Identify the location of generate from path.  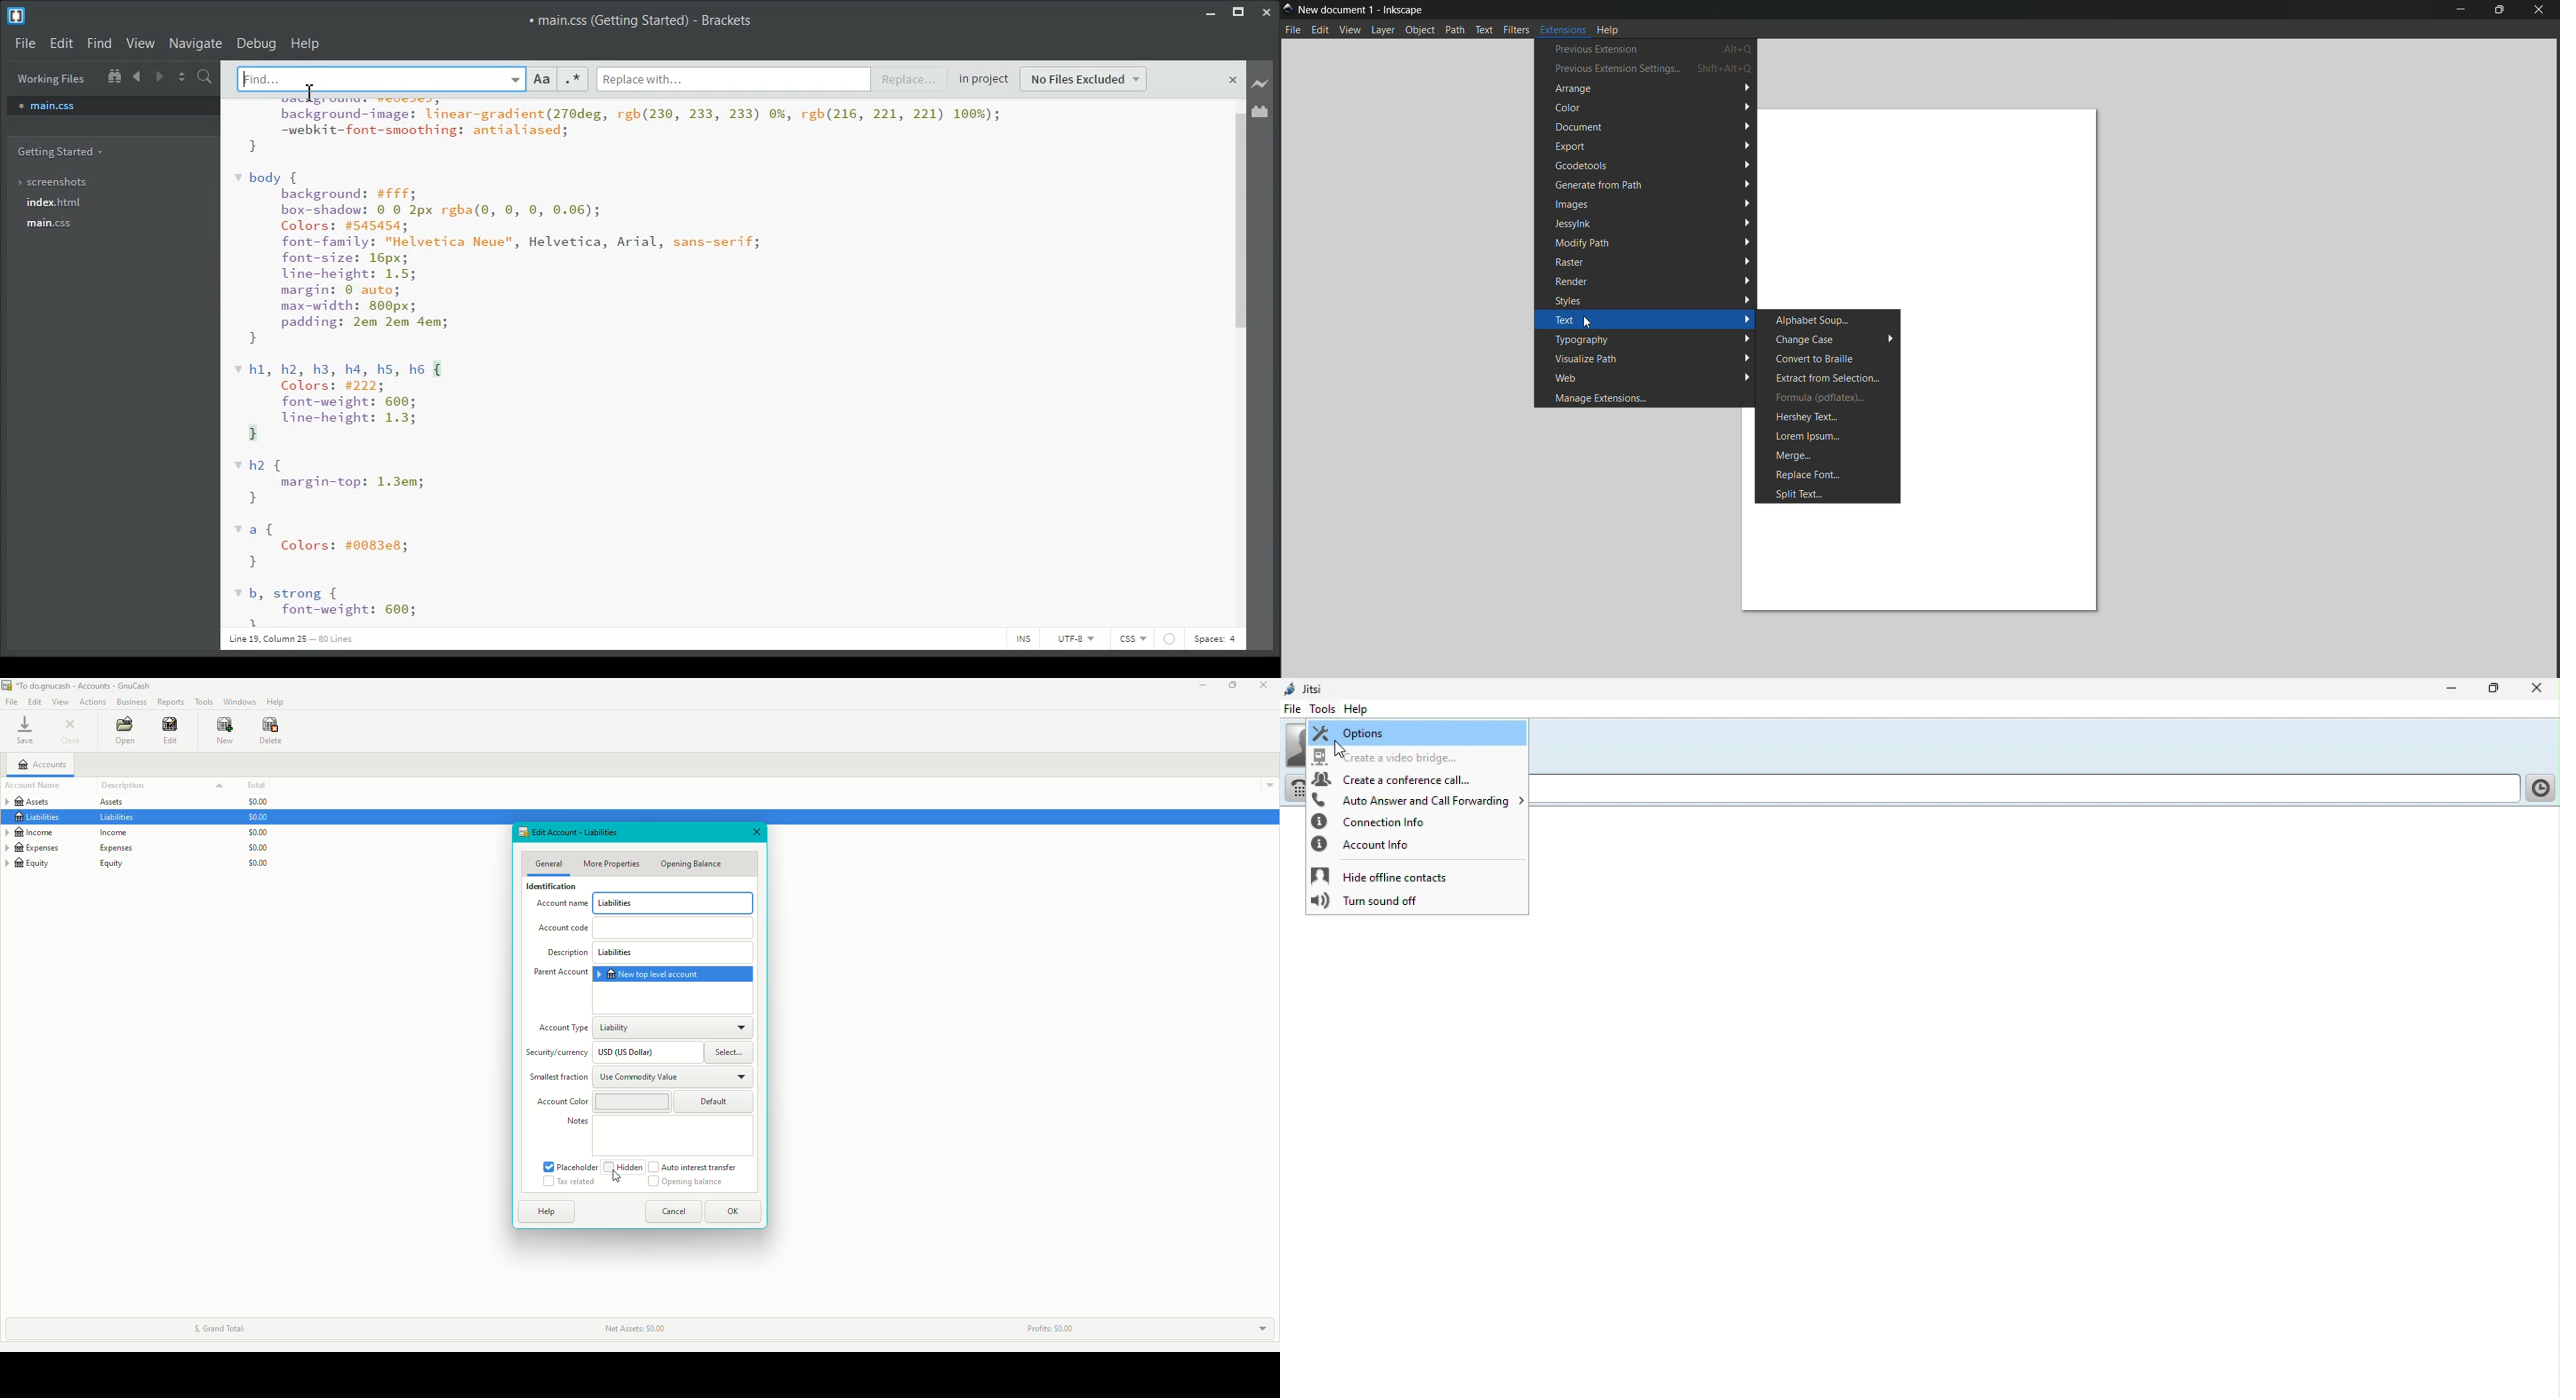
(1645, 185).